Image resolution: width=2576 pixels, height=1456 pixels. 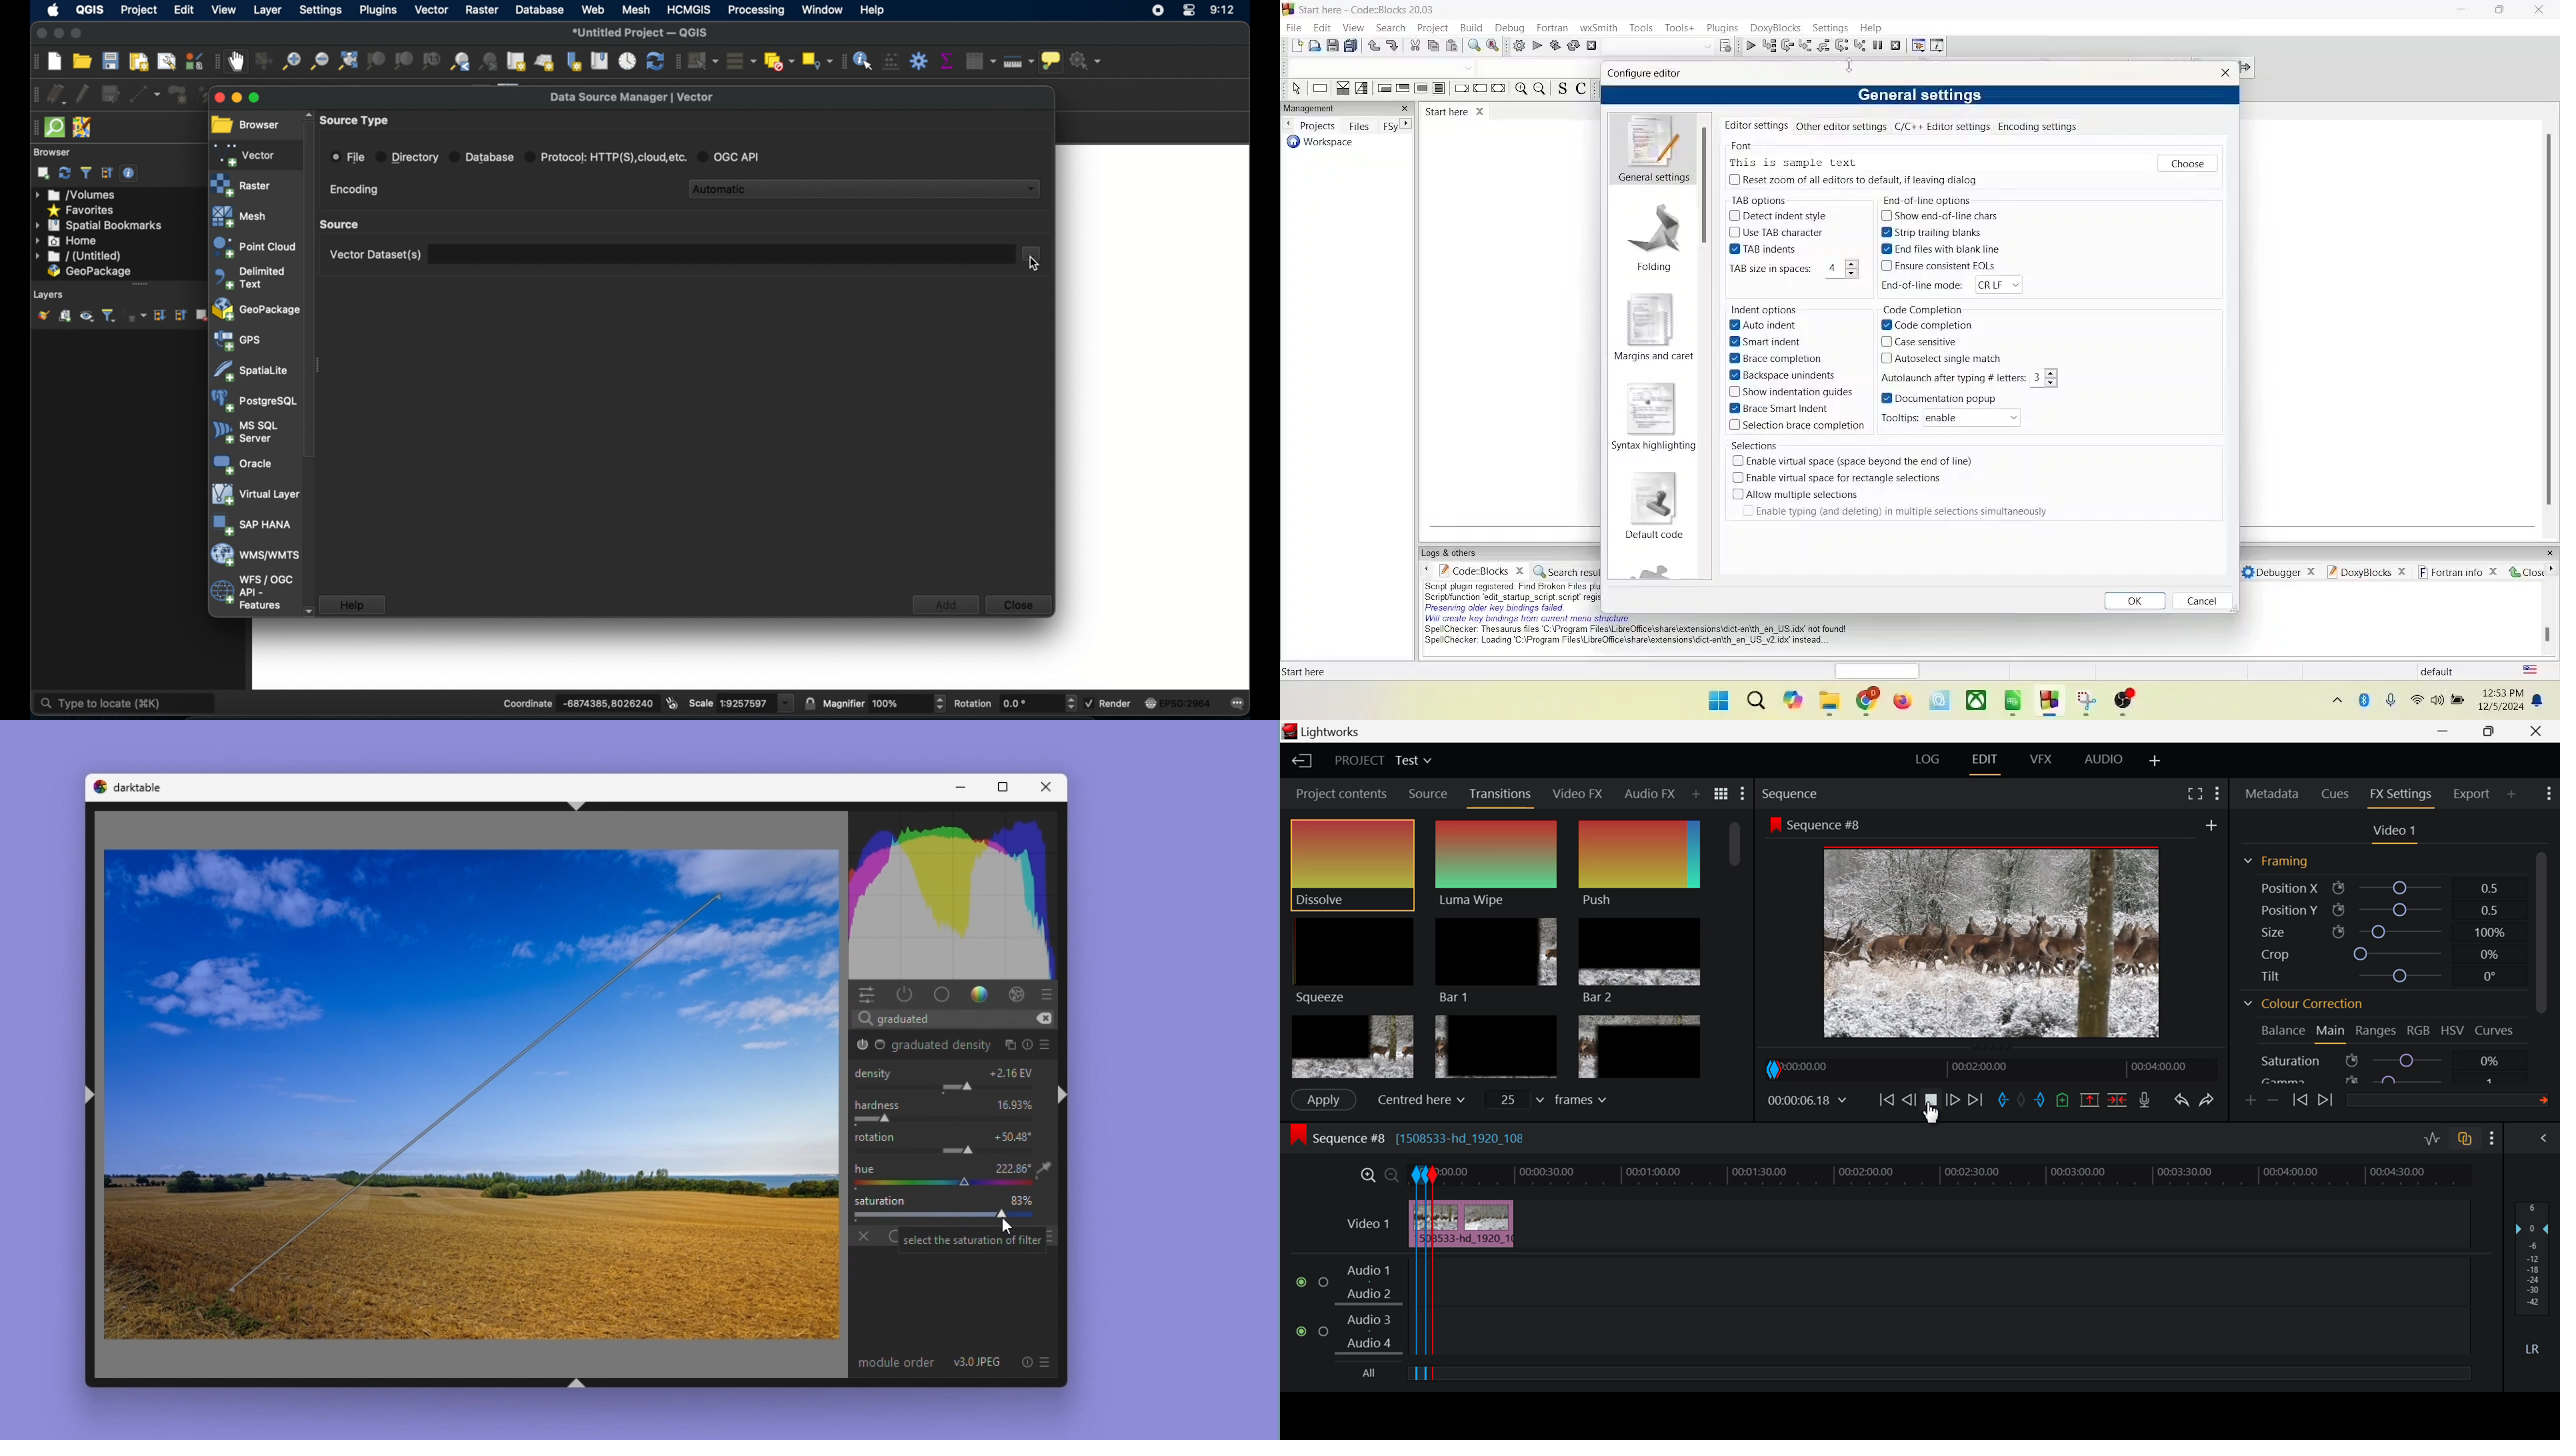 I want to click on Video Frame Time, so click(x=1809, y=1101).